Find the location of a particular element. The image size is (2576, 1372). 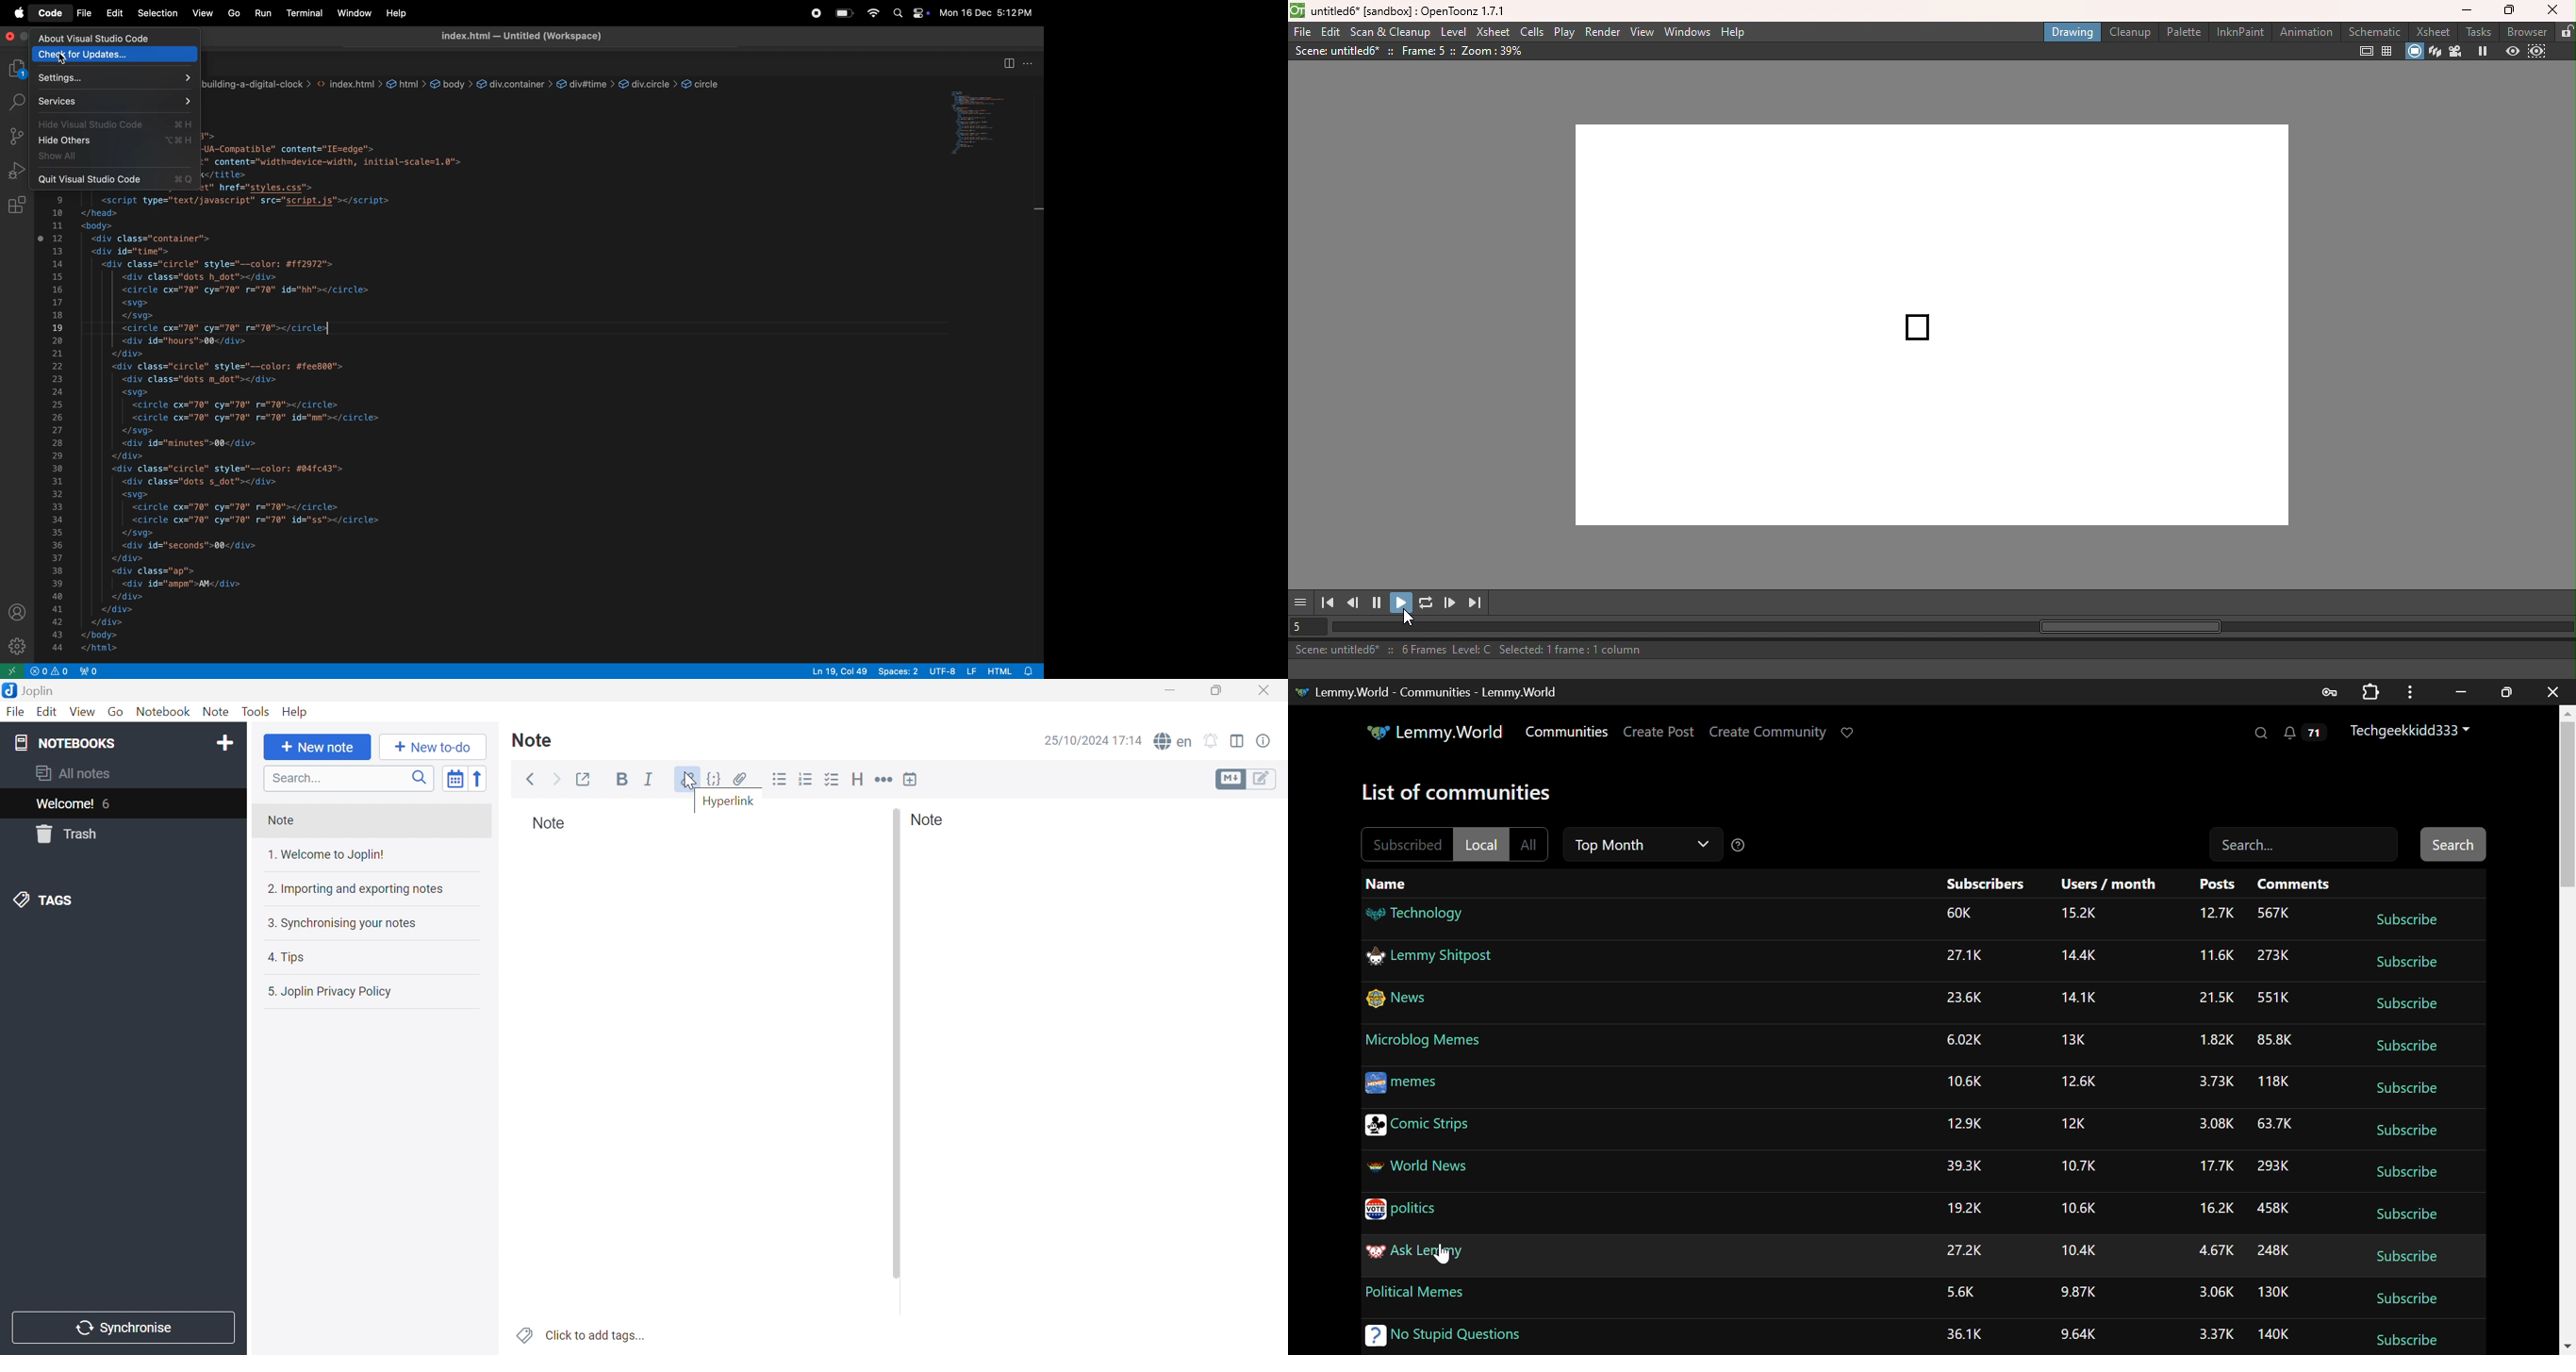

Amount is located at coordinates (2275, 1250).